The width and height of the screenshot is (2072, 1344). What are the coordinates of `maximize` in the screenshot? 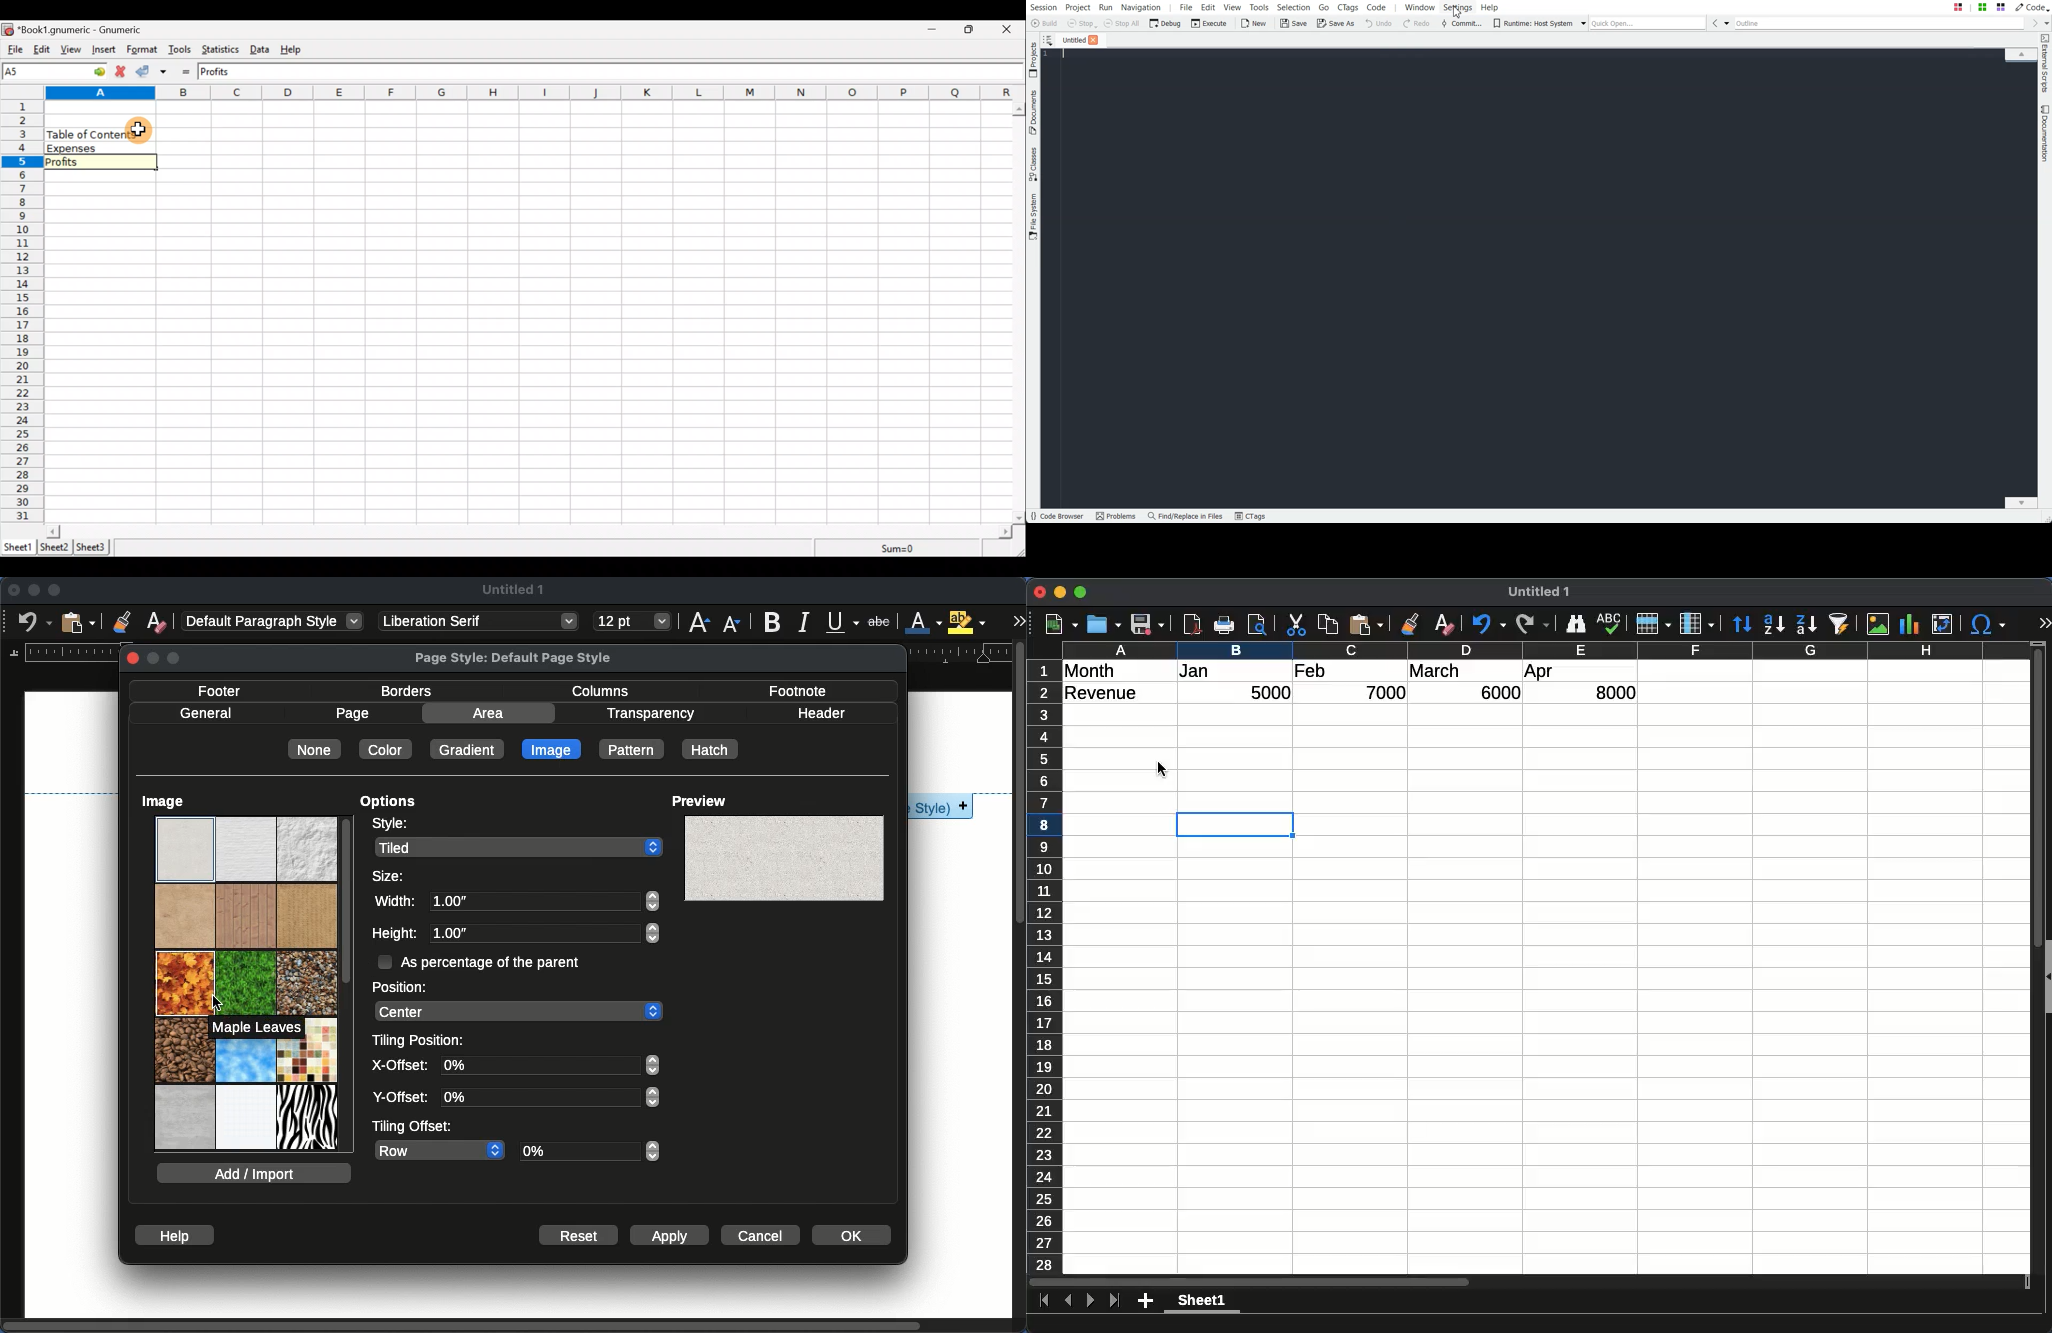 It's located at (55, 590).